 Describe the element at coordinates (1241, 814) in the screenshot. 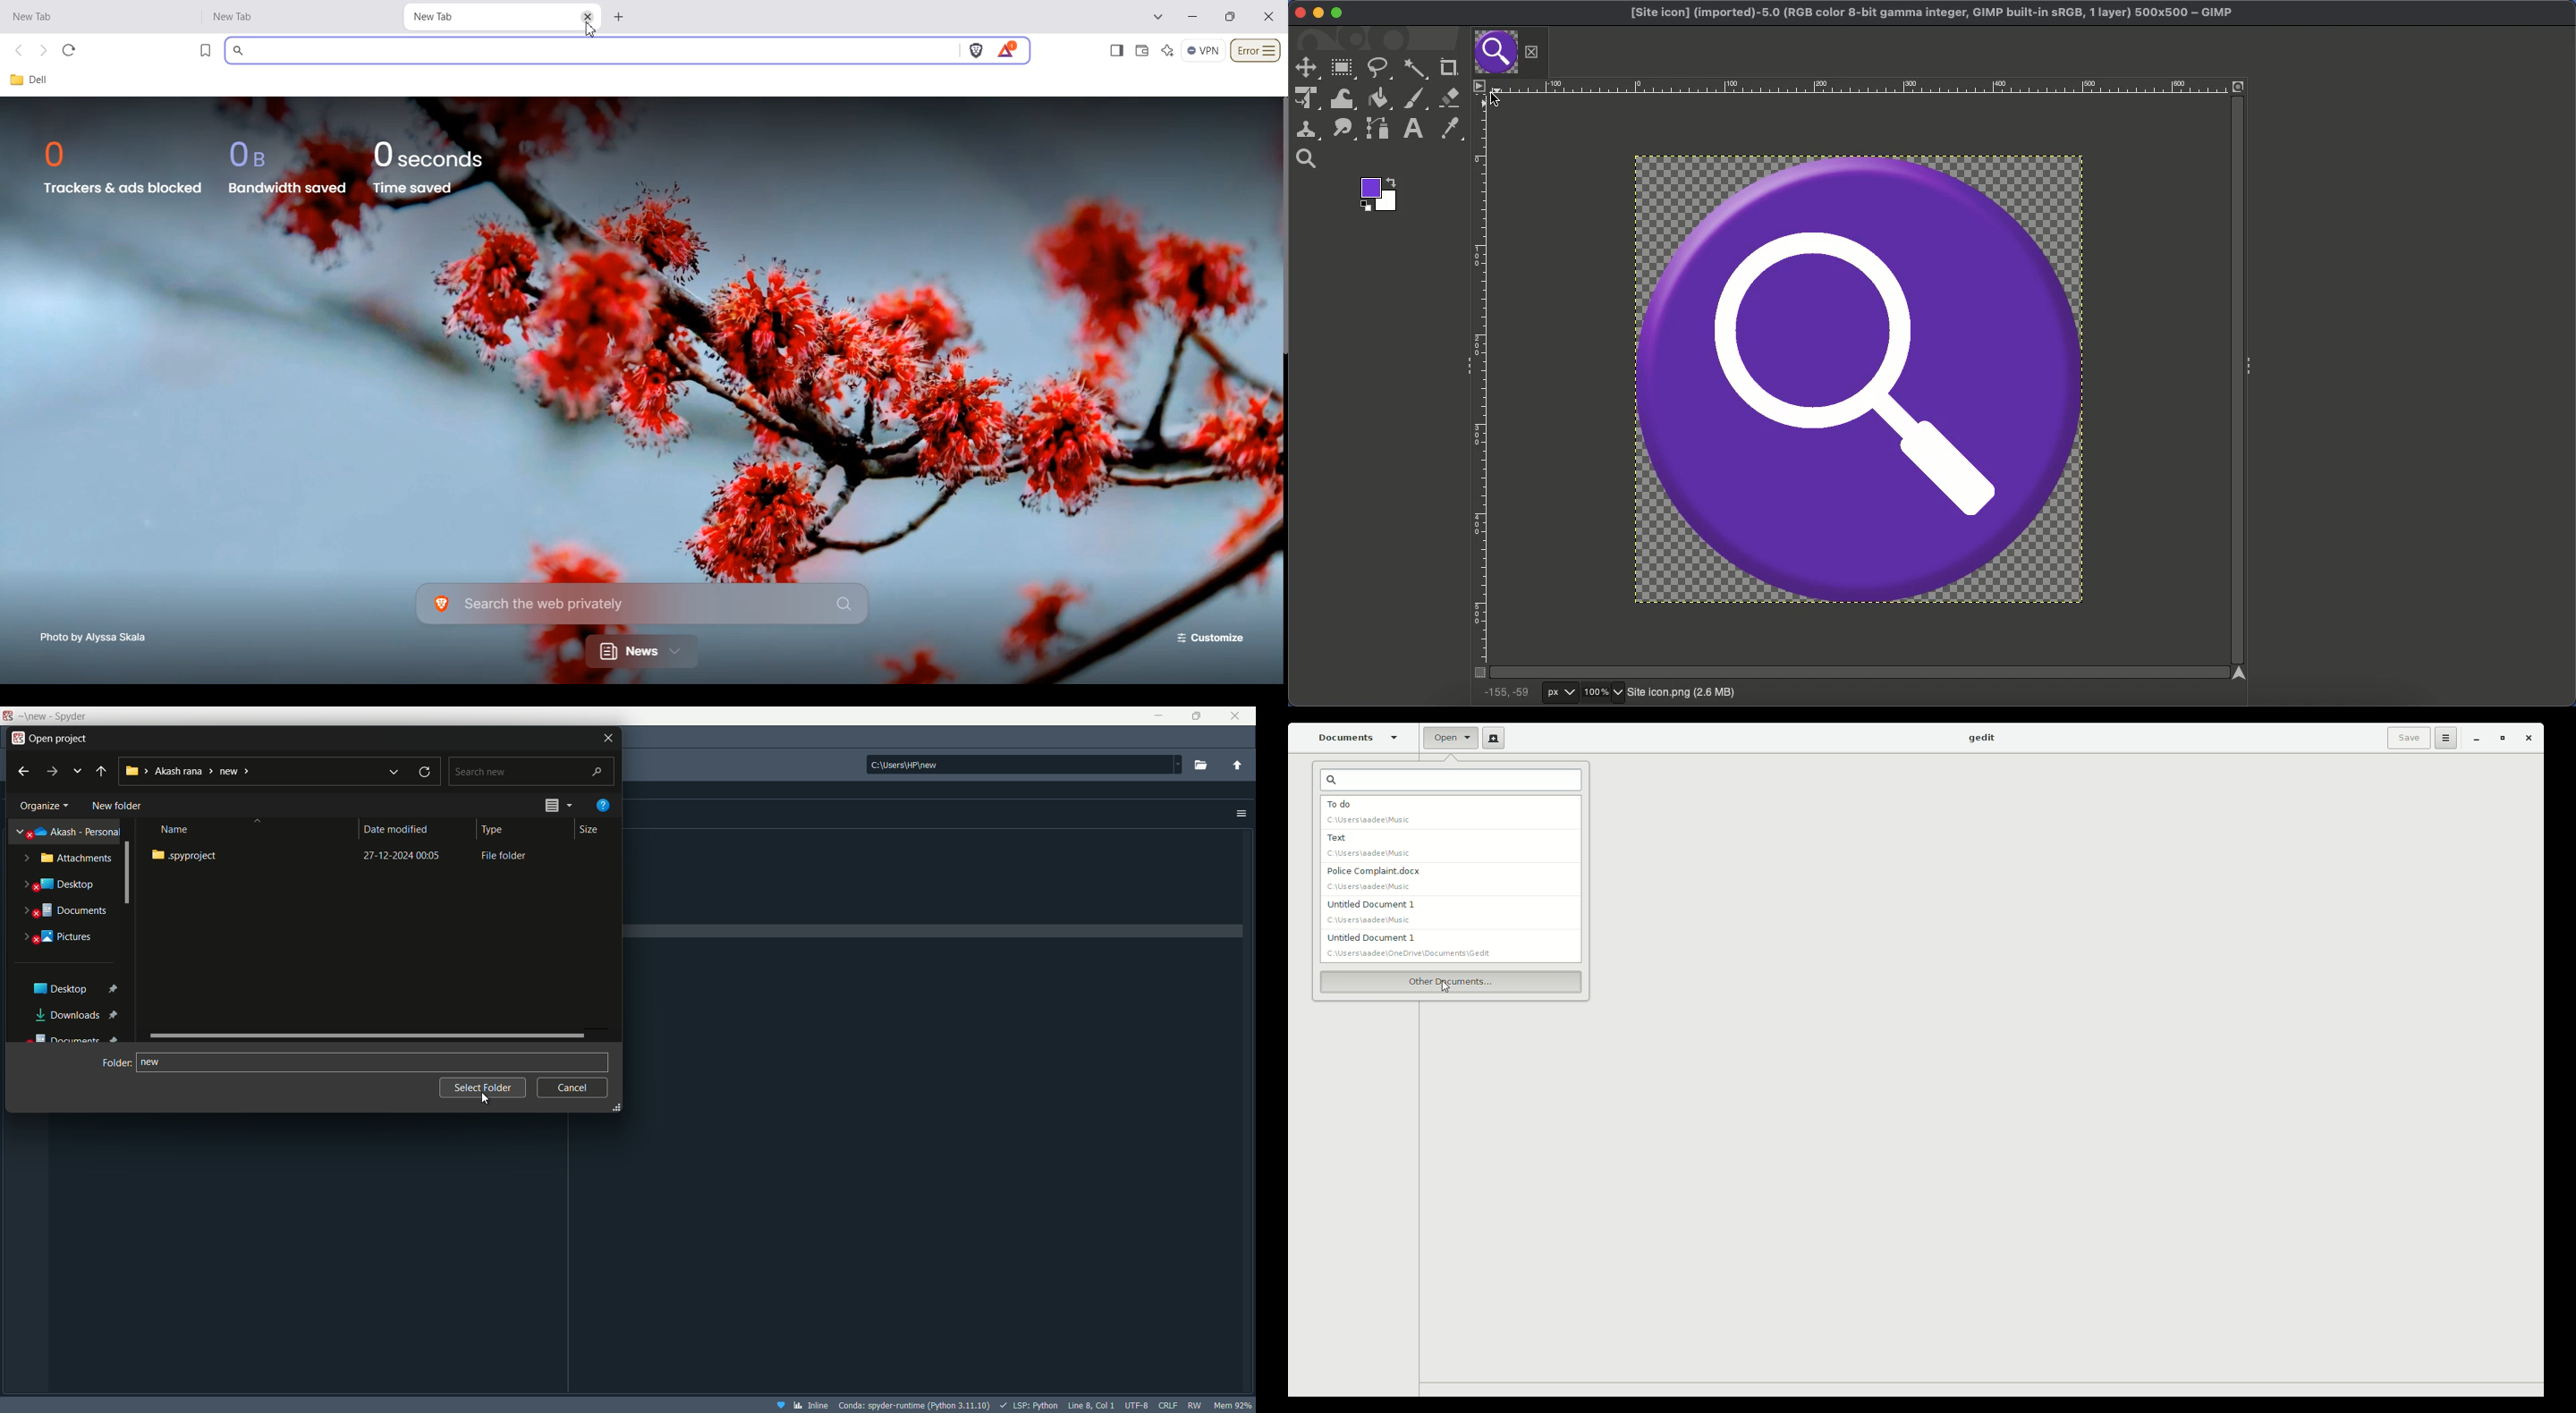

I see `options` at that location.